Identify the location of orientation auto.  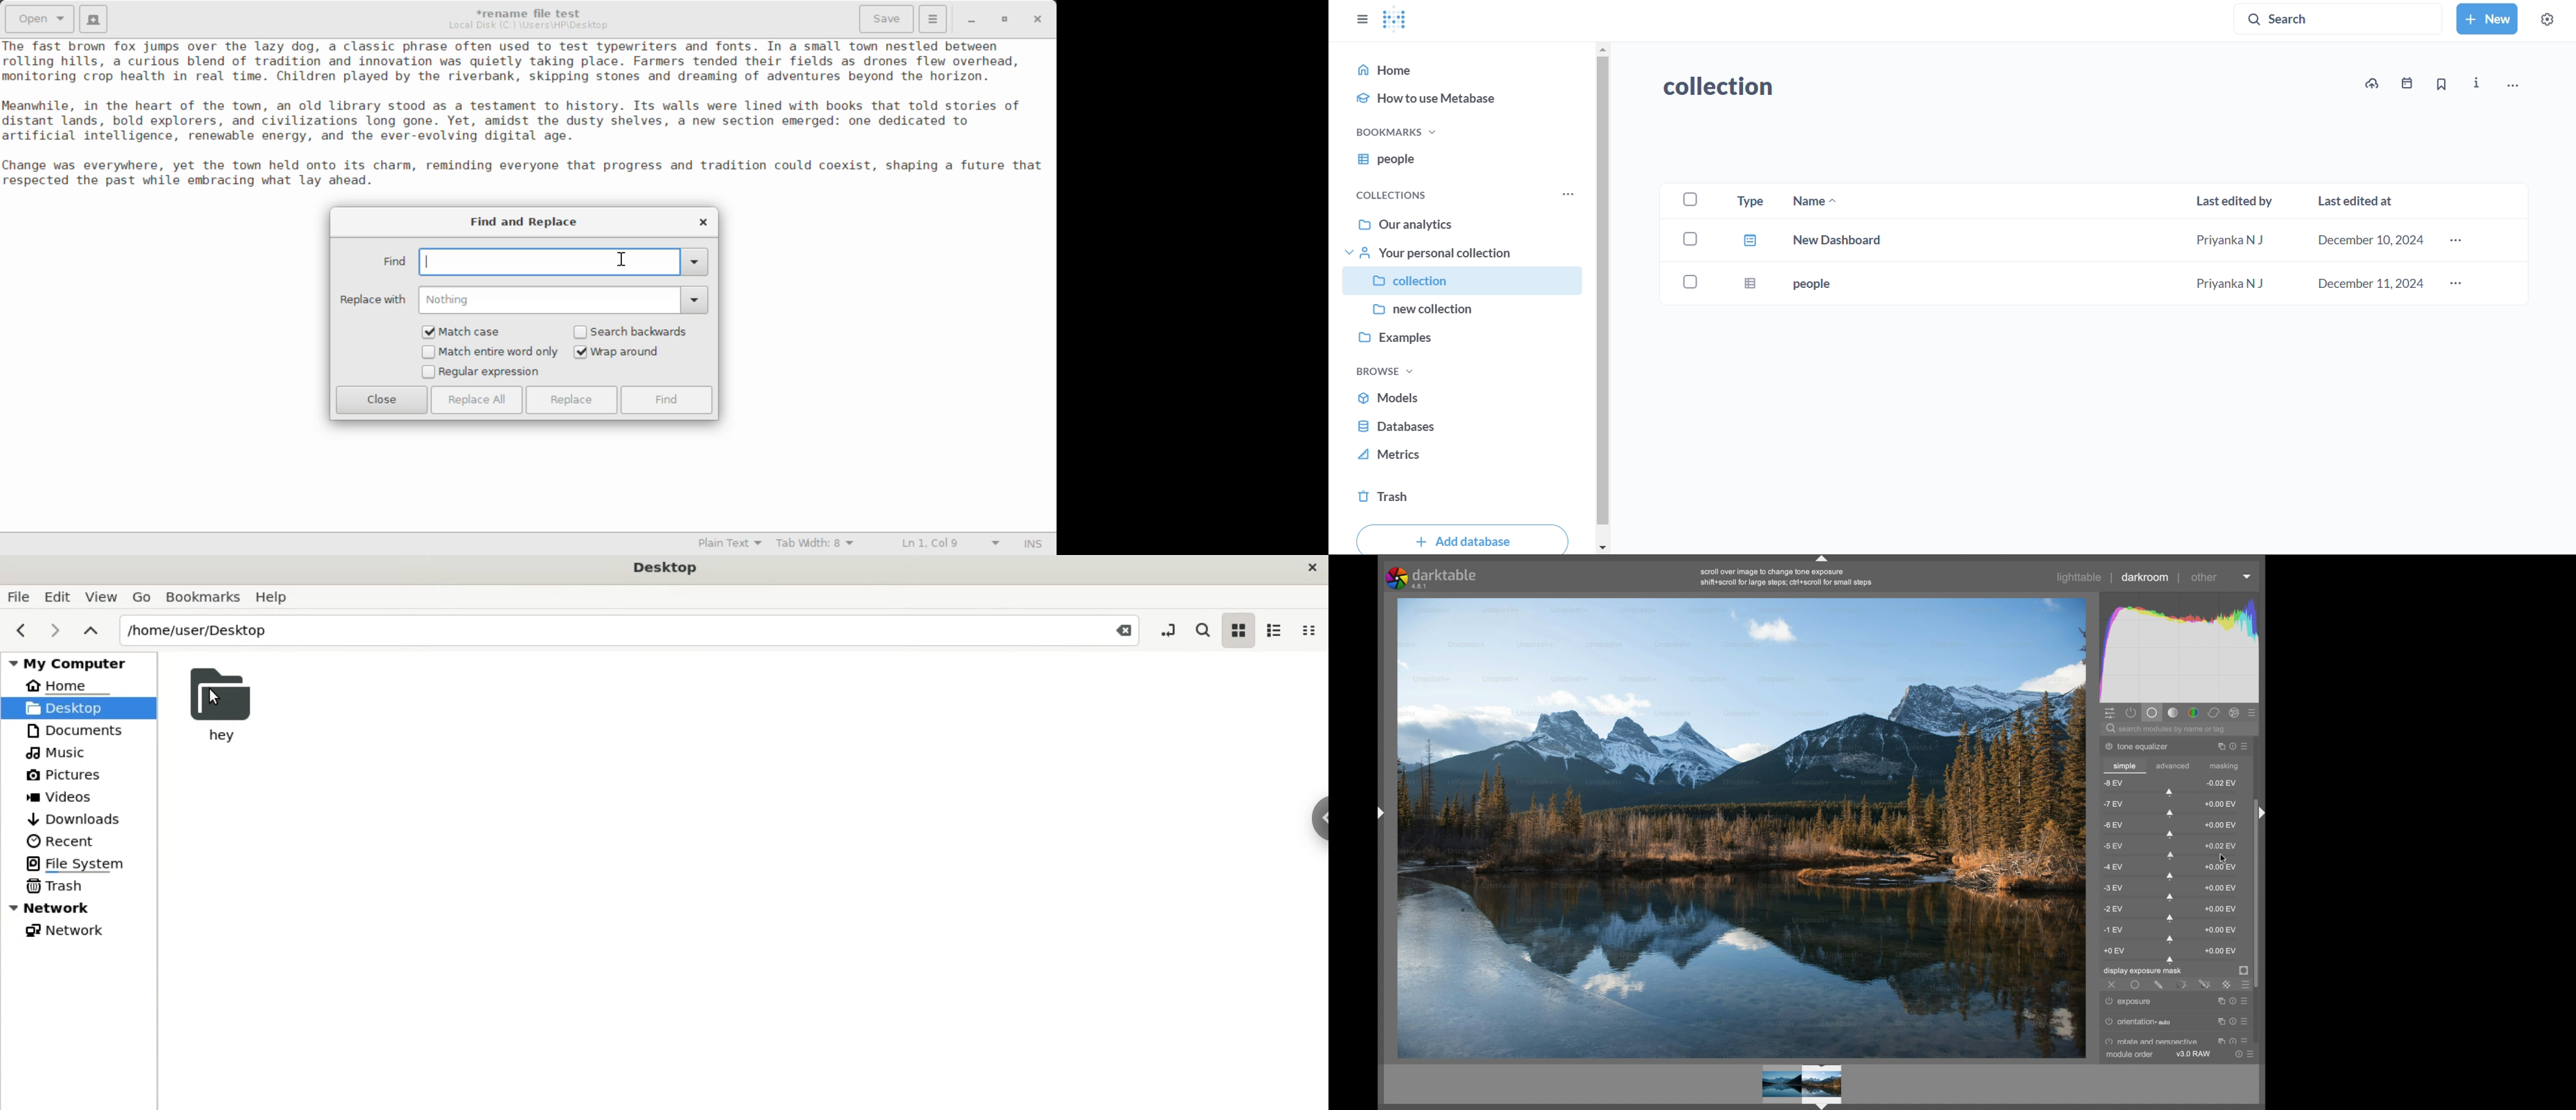
(2143, 1023).